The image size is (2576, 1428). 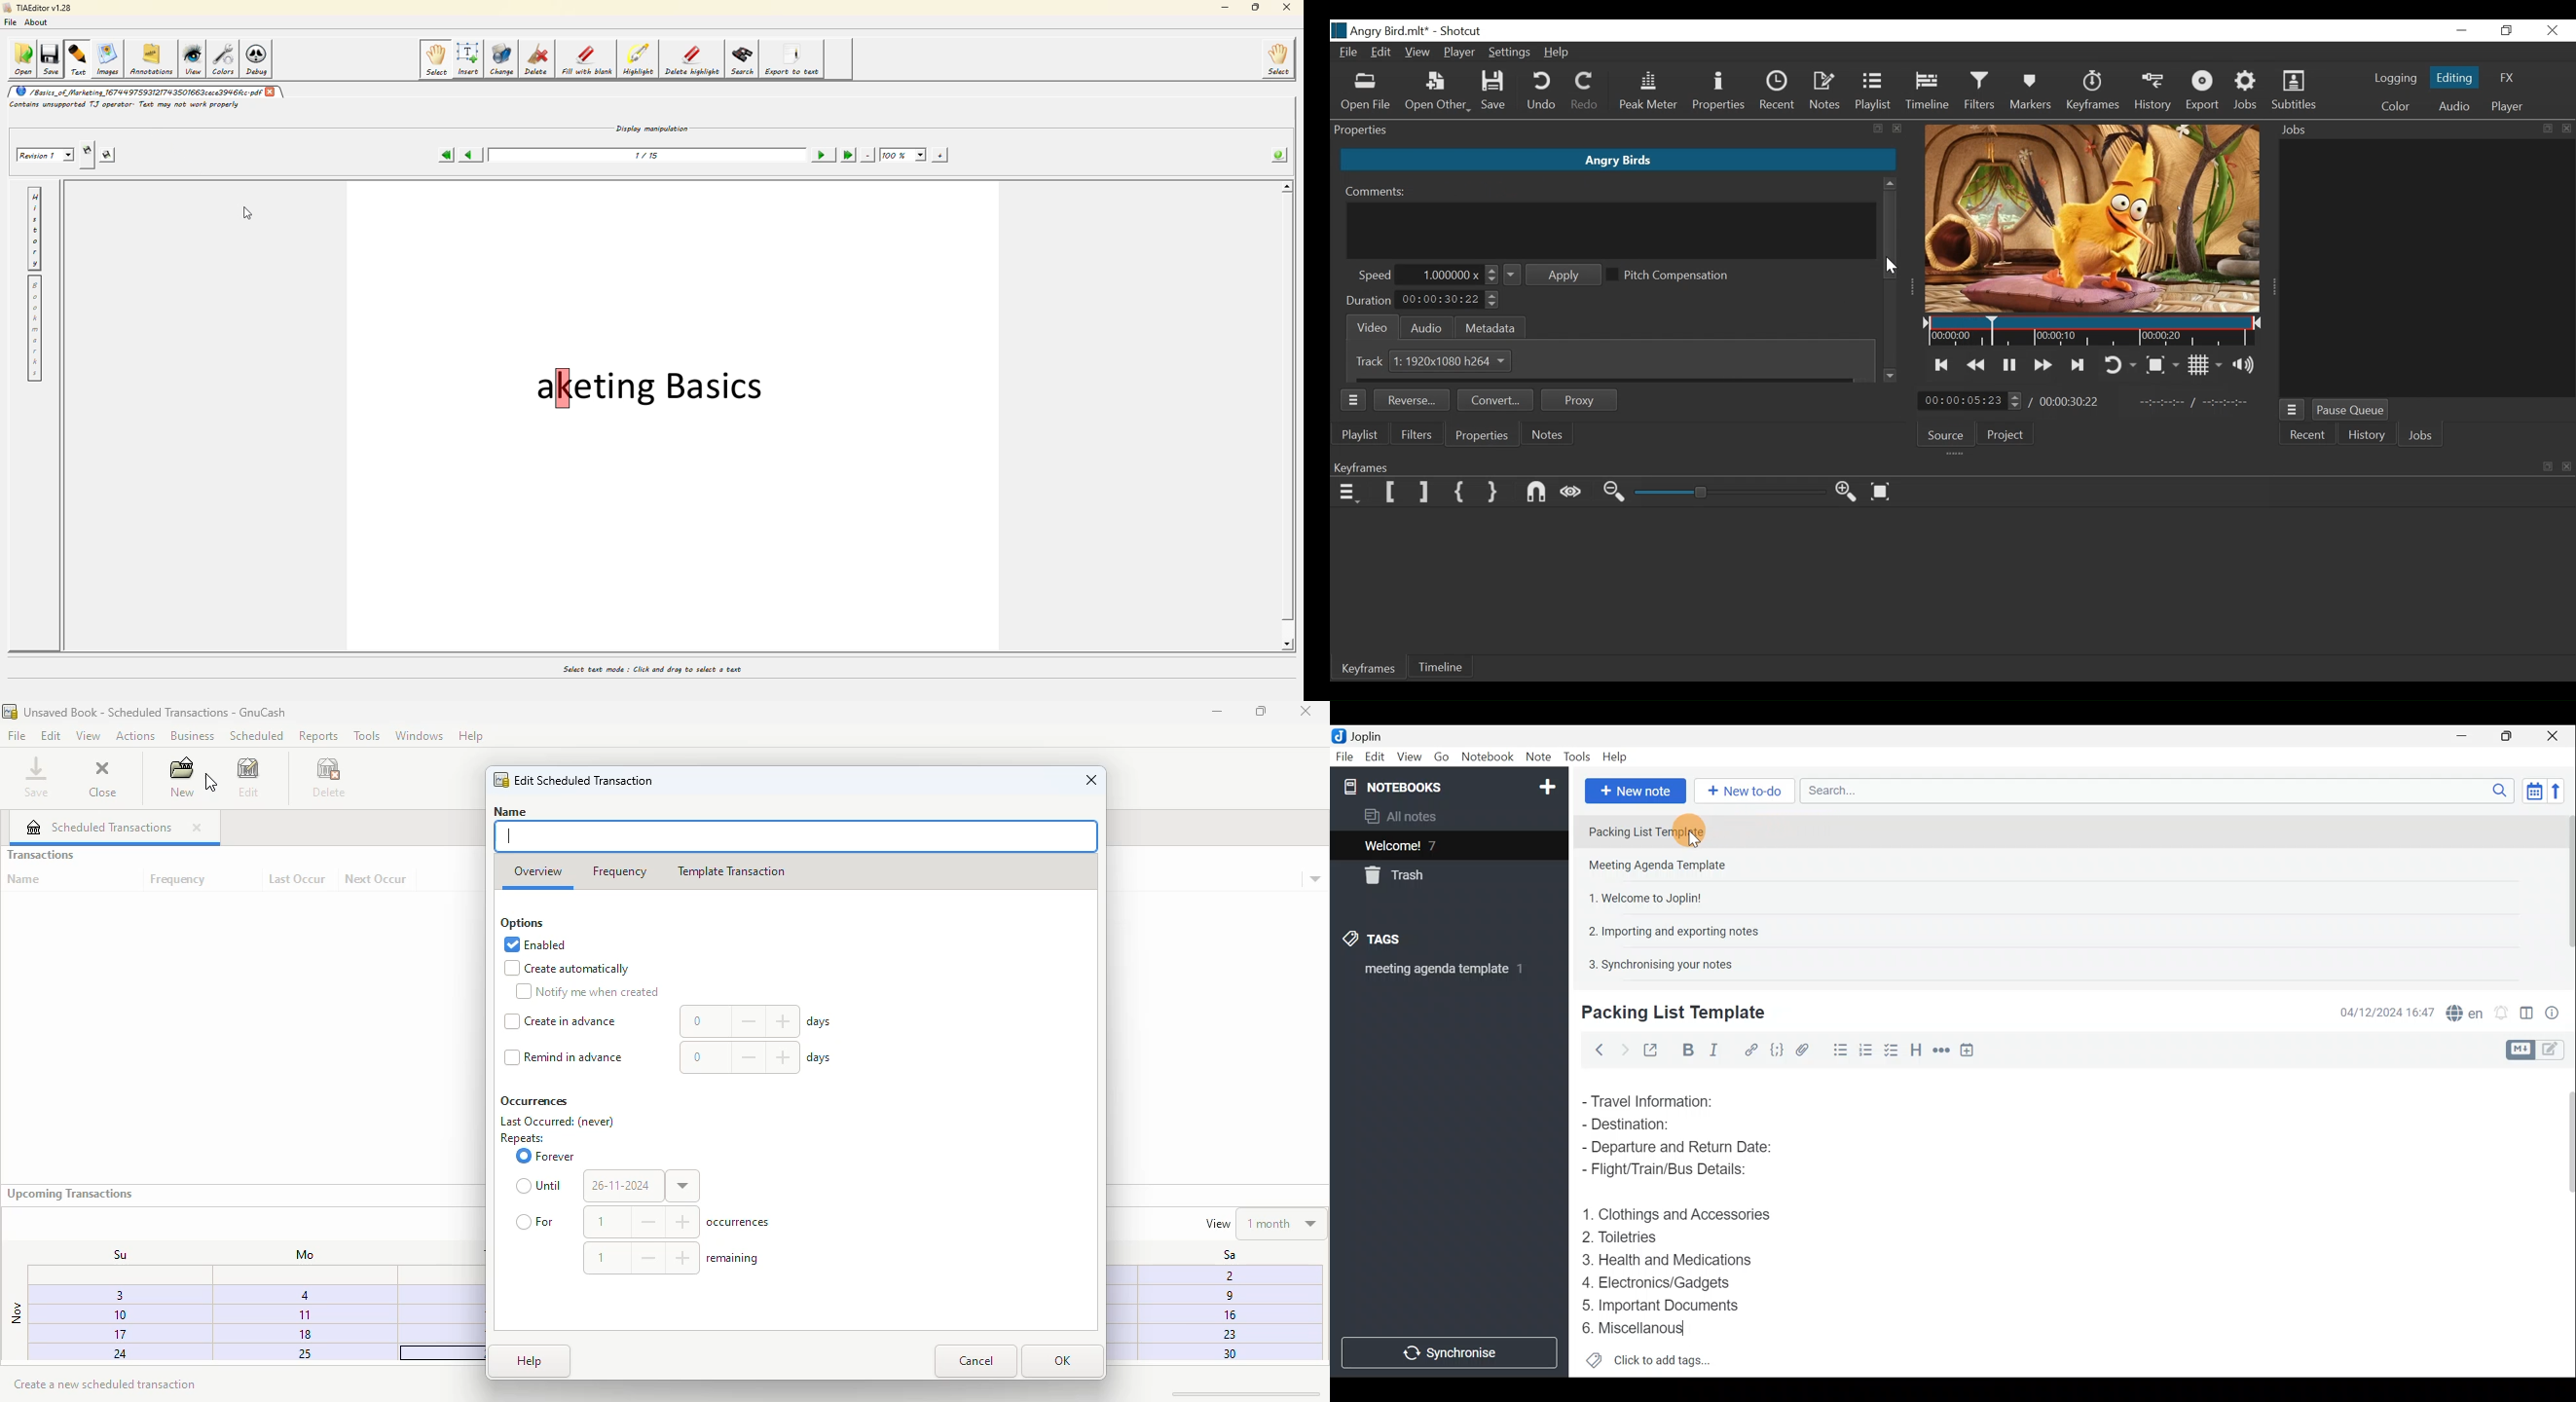 What do you see at coordinates (1545, 434) in the screenshot?
I see `Notes` at bounding box center [1545, 434].